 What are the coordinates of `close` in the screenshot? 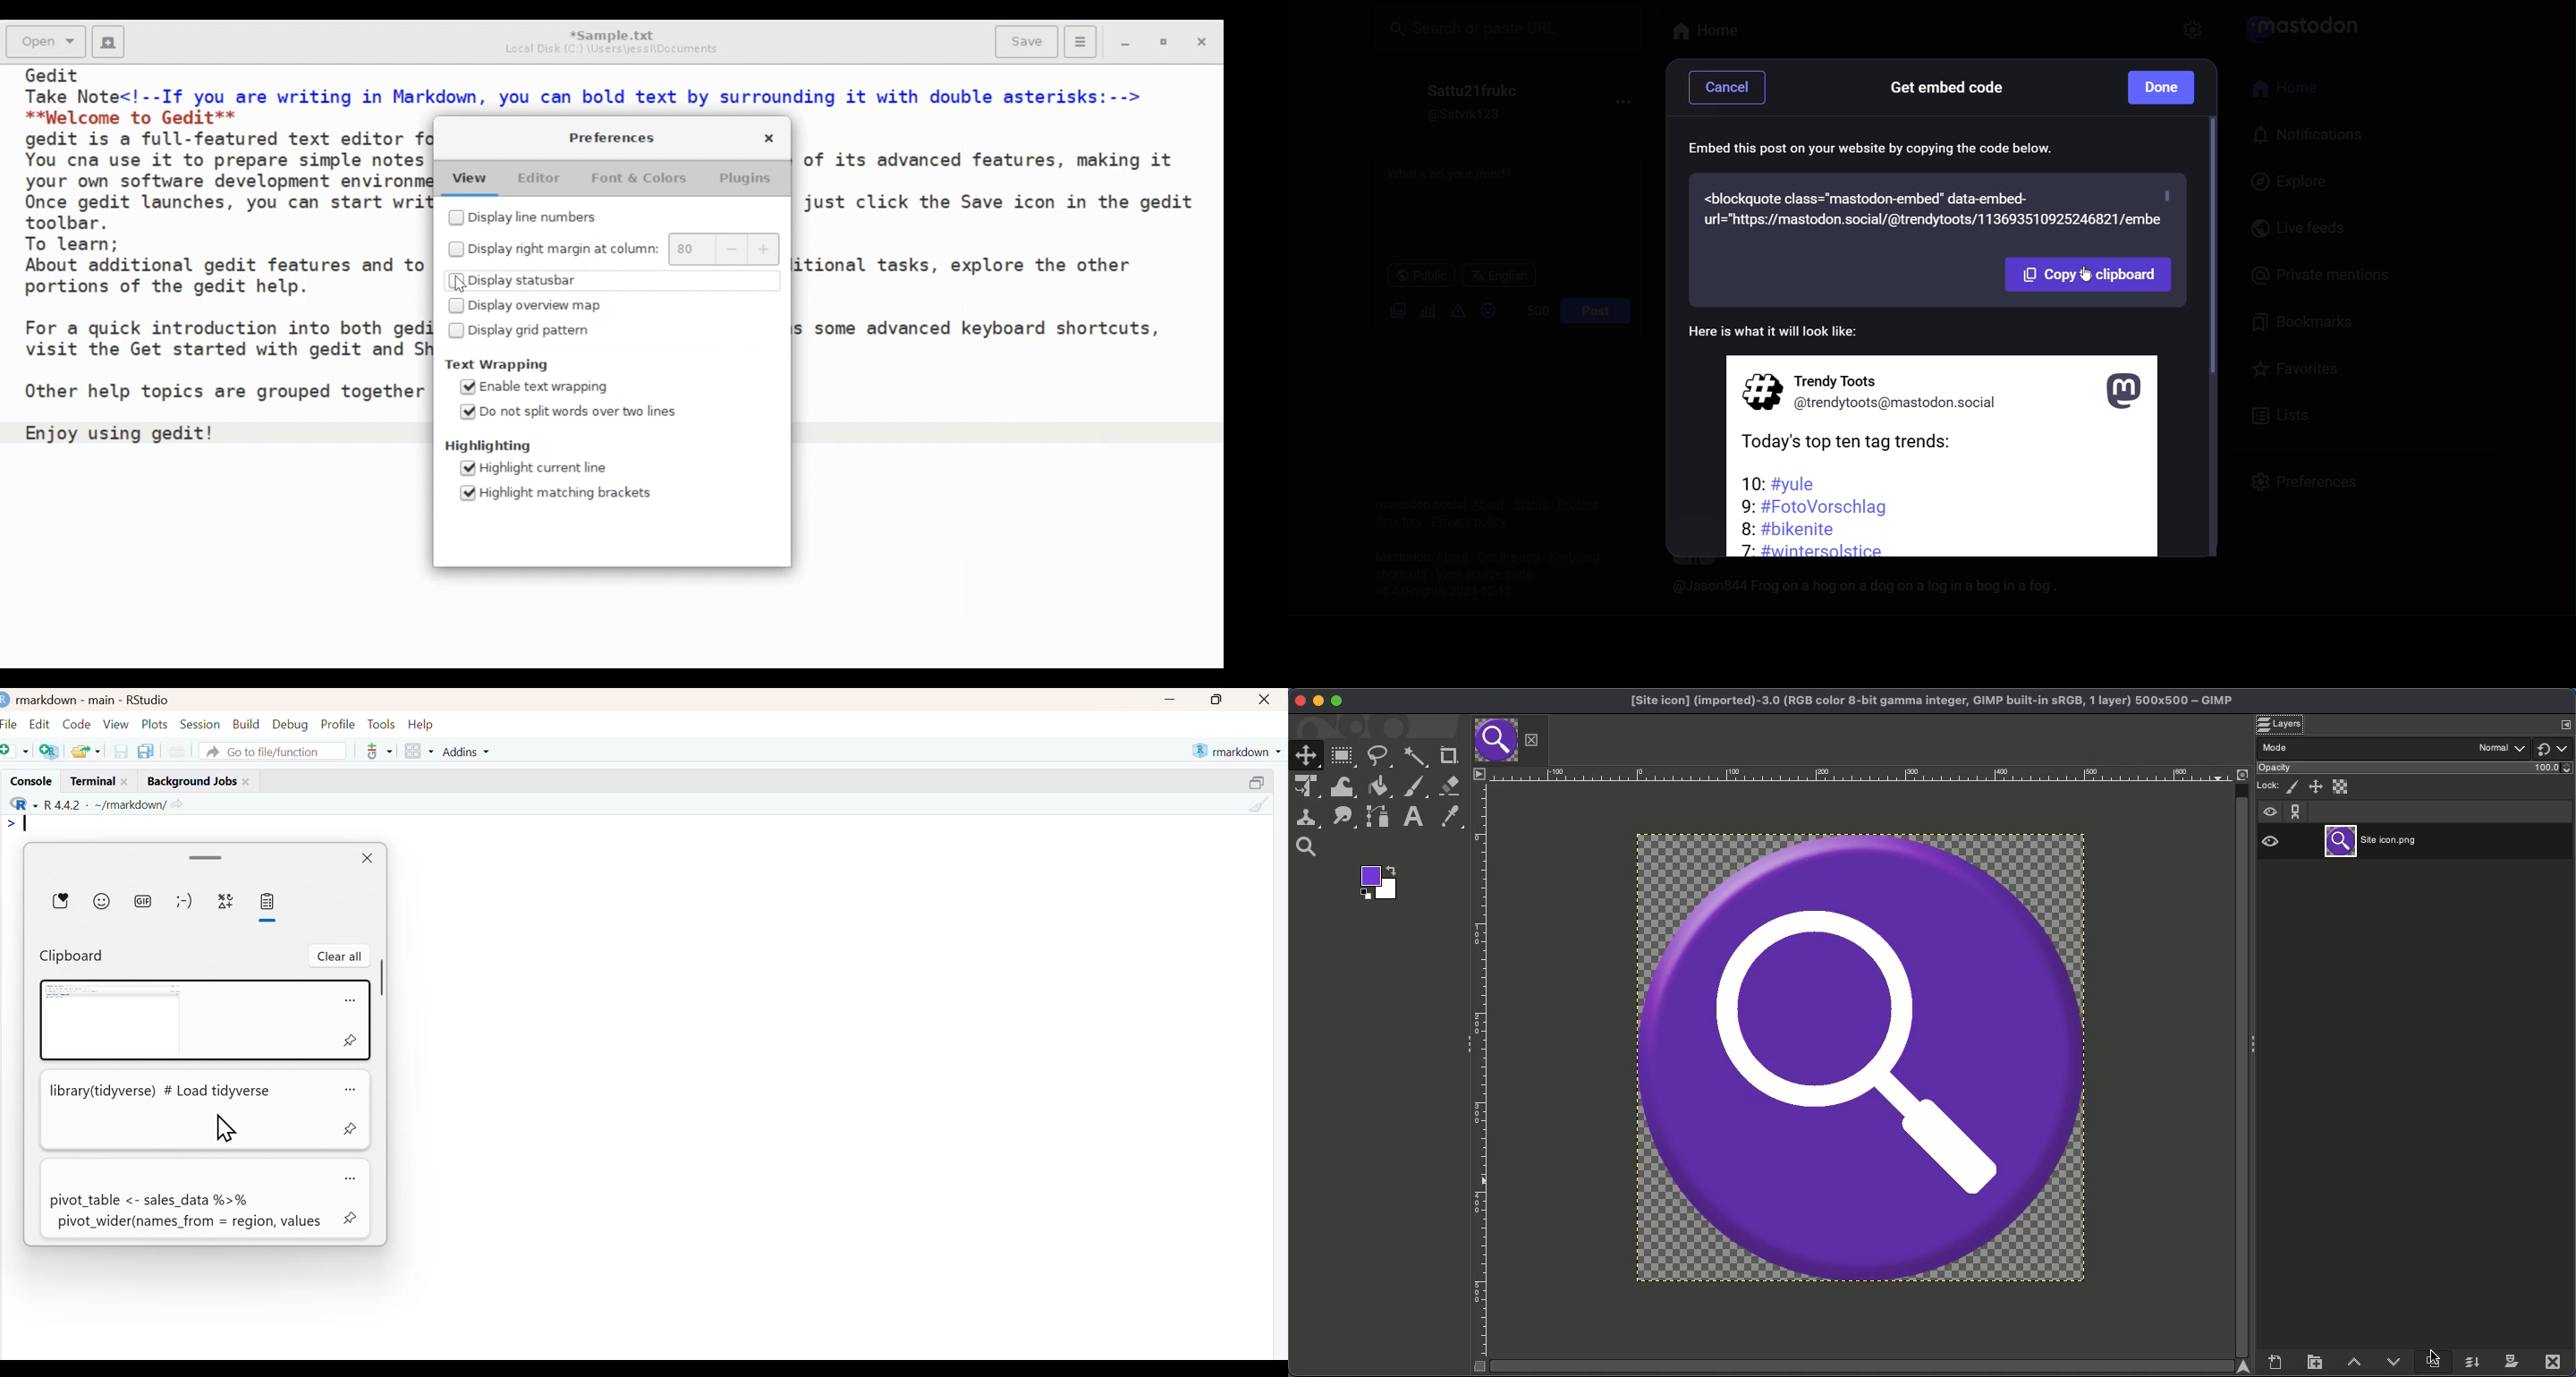 It's located at (369, 857).